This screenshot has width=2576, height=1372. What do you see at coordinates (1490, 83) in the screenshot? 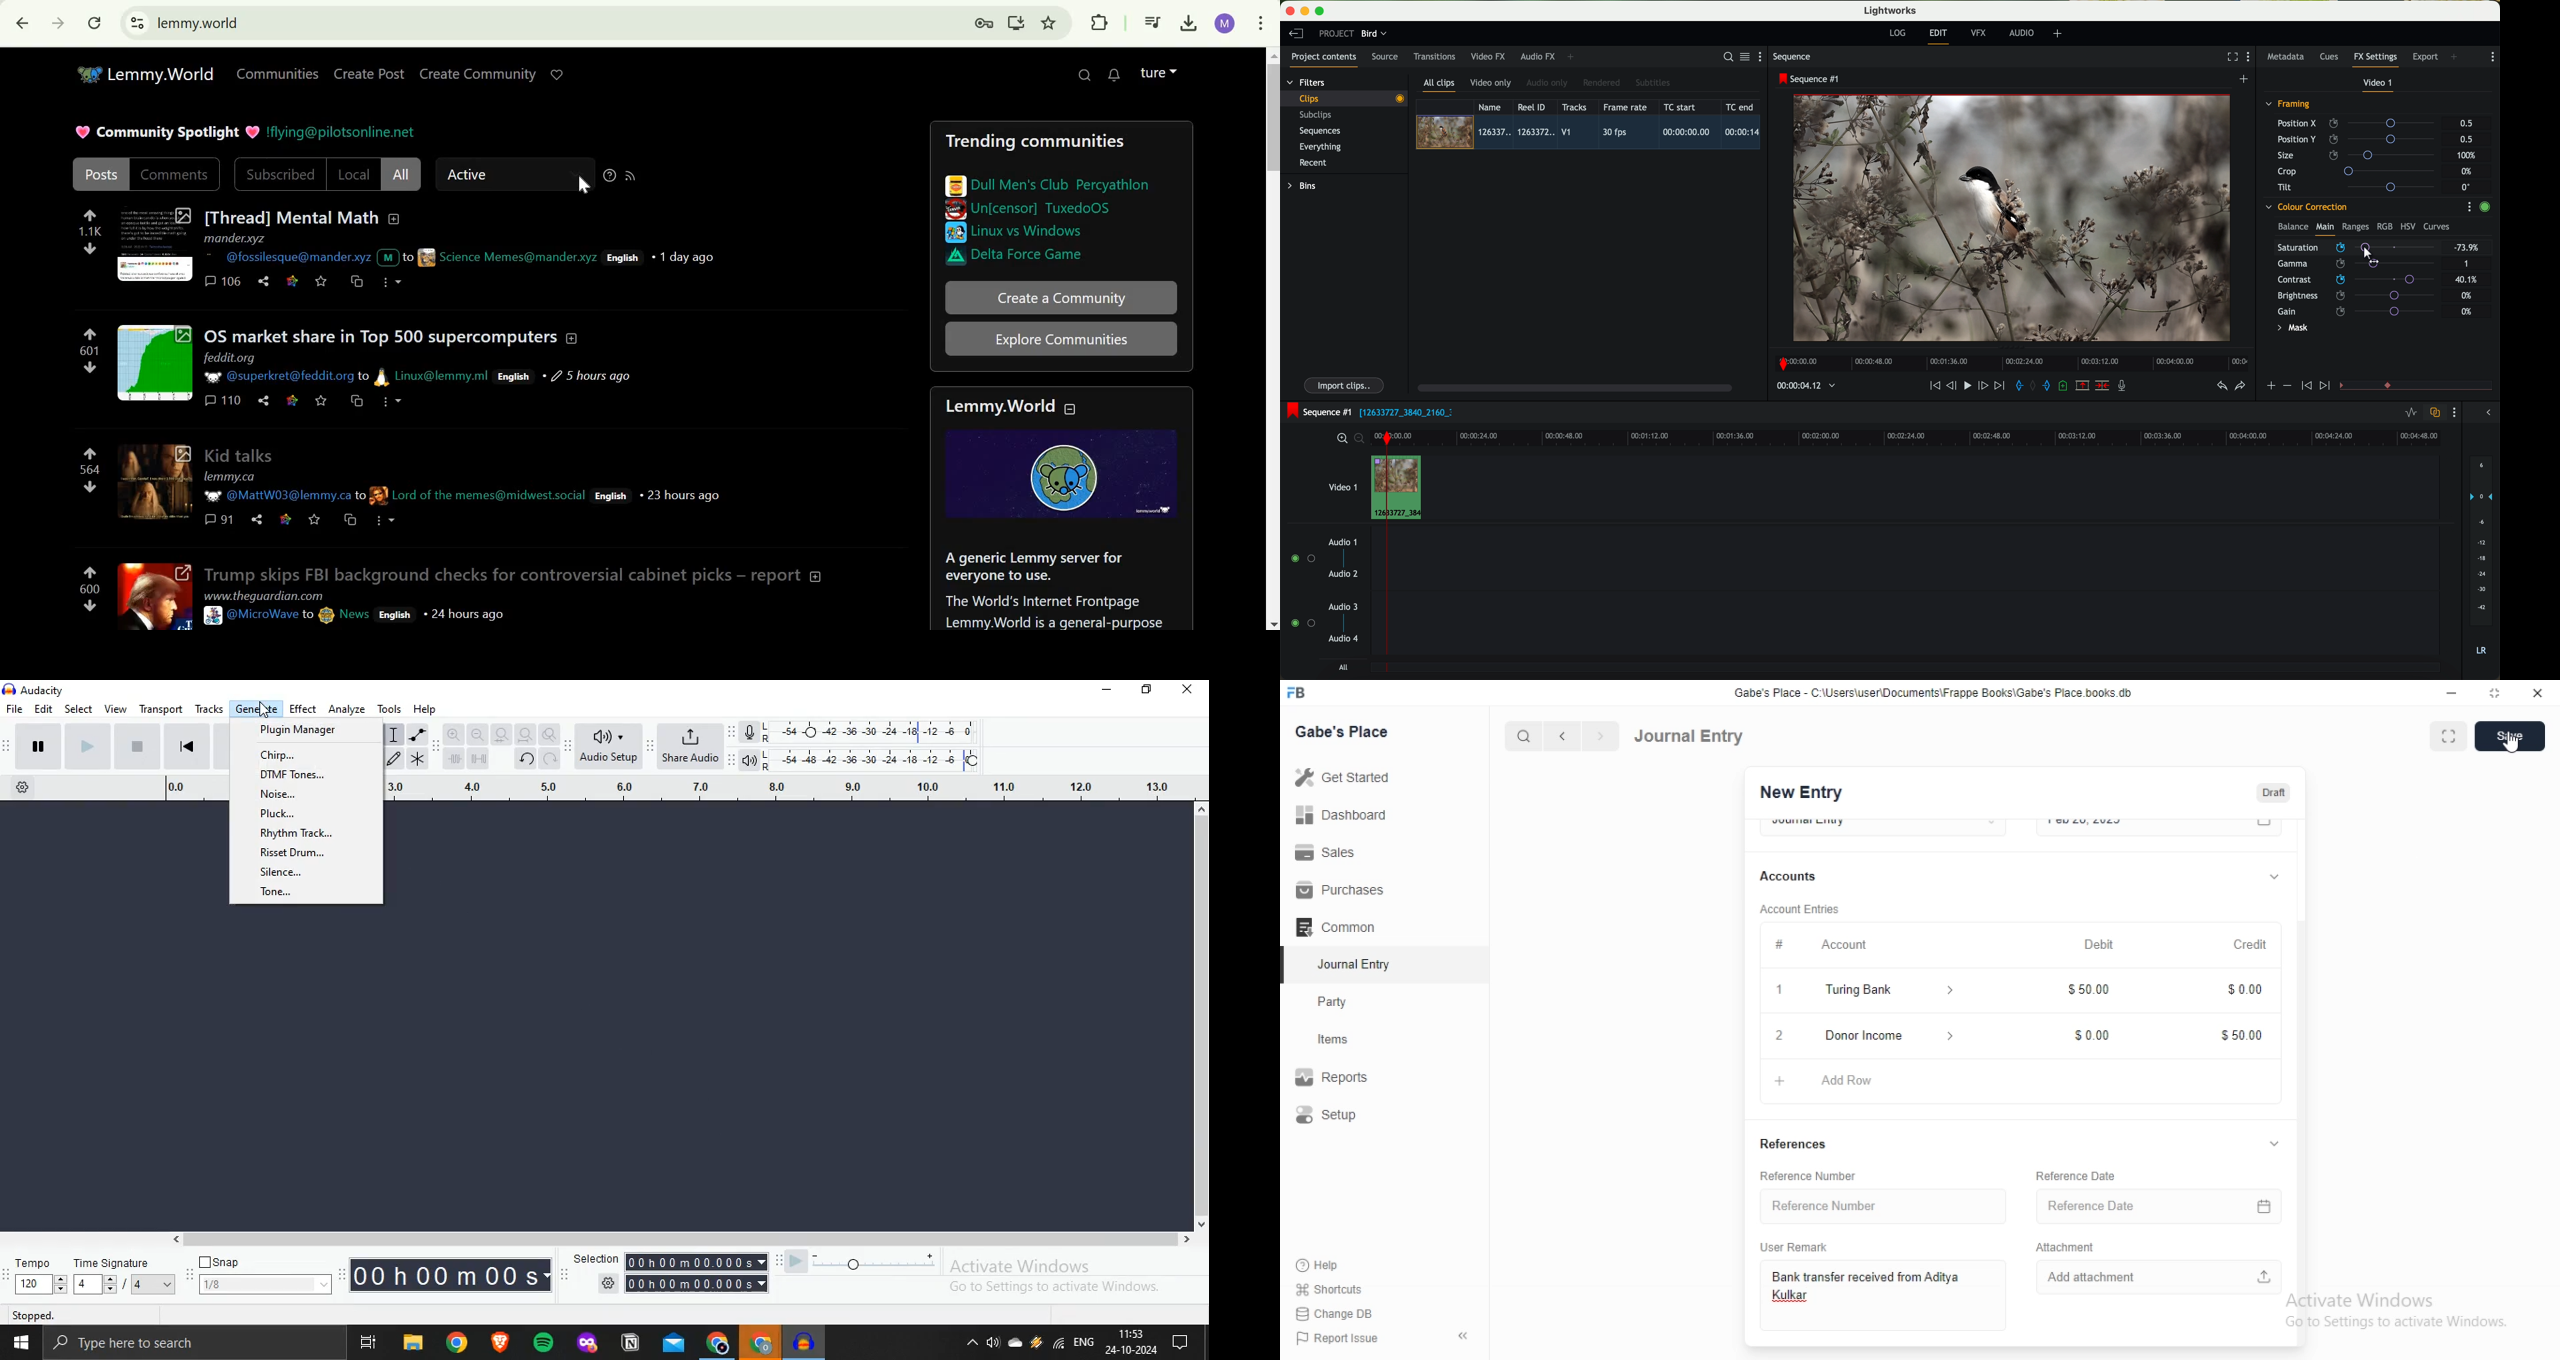
I see `video only` at bounding box center [1490, 83].